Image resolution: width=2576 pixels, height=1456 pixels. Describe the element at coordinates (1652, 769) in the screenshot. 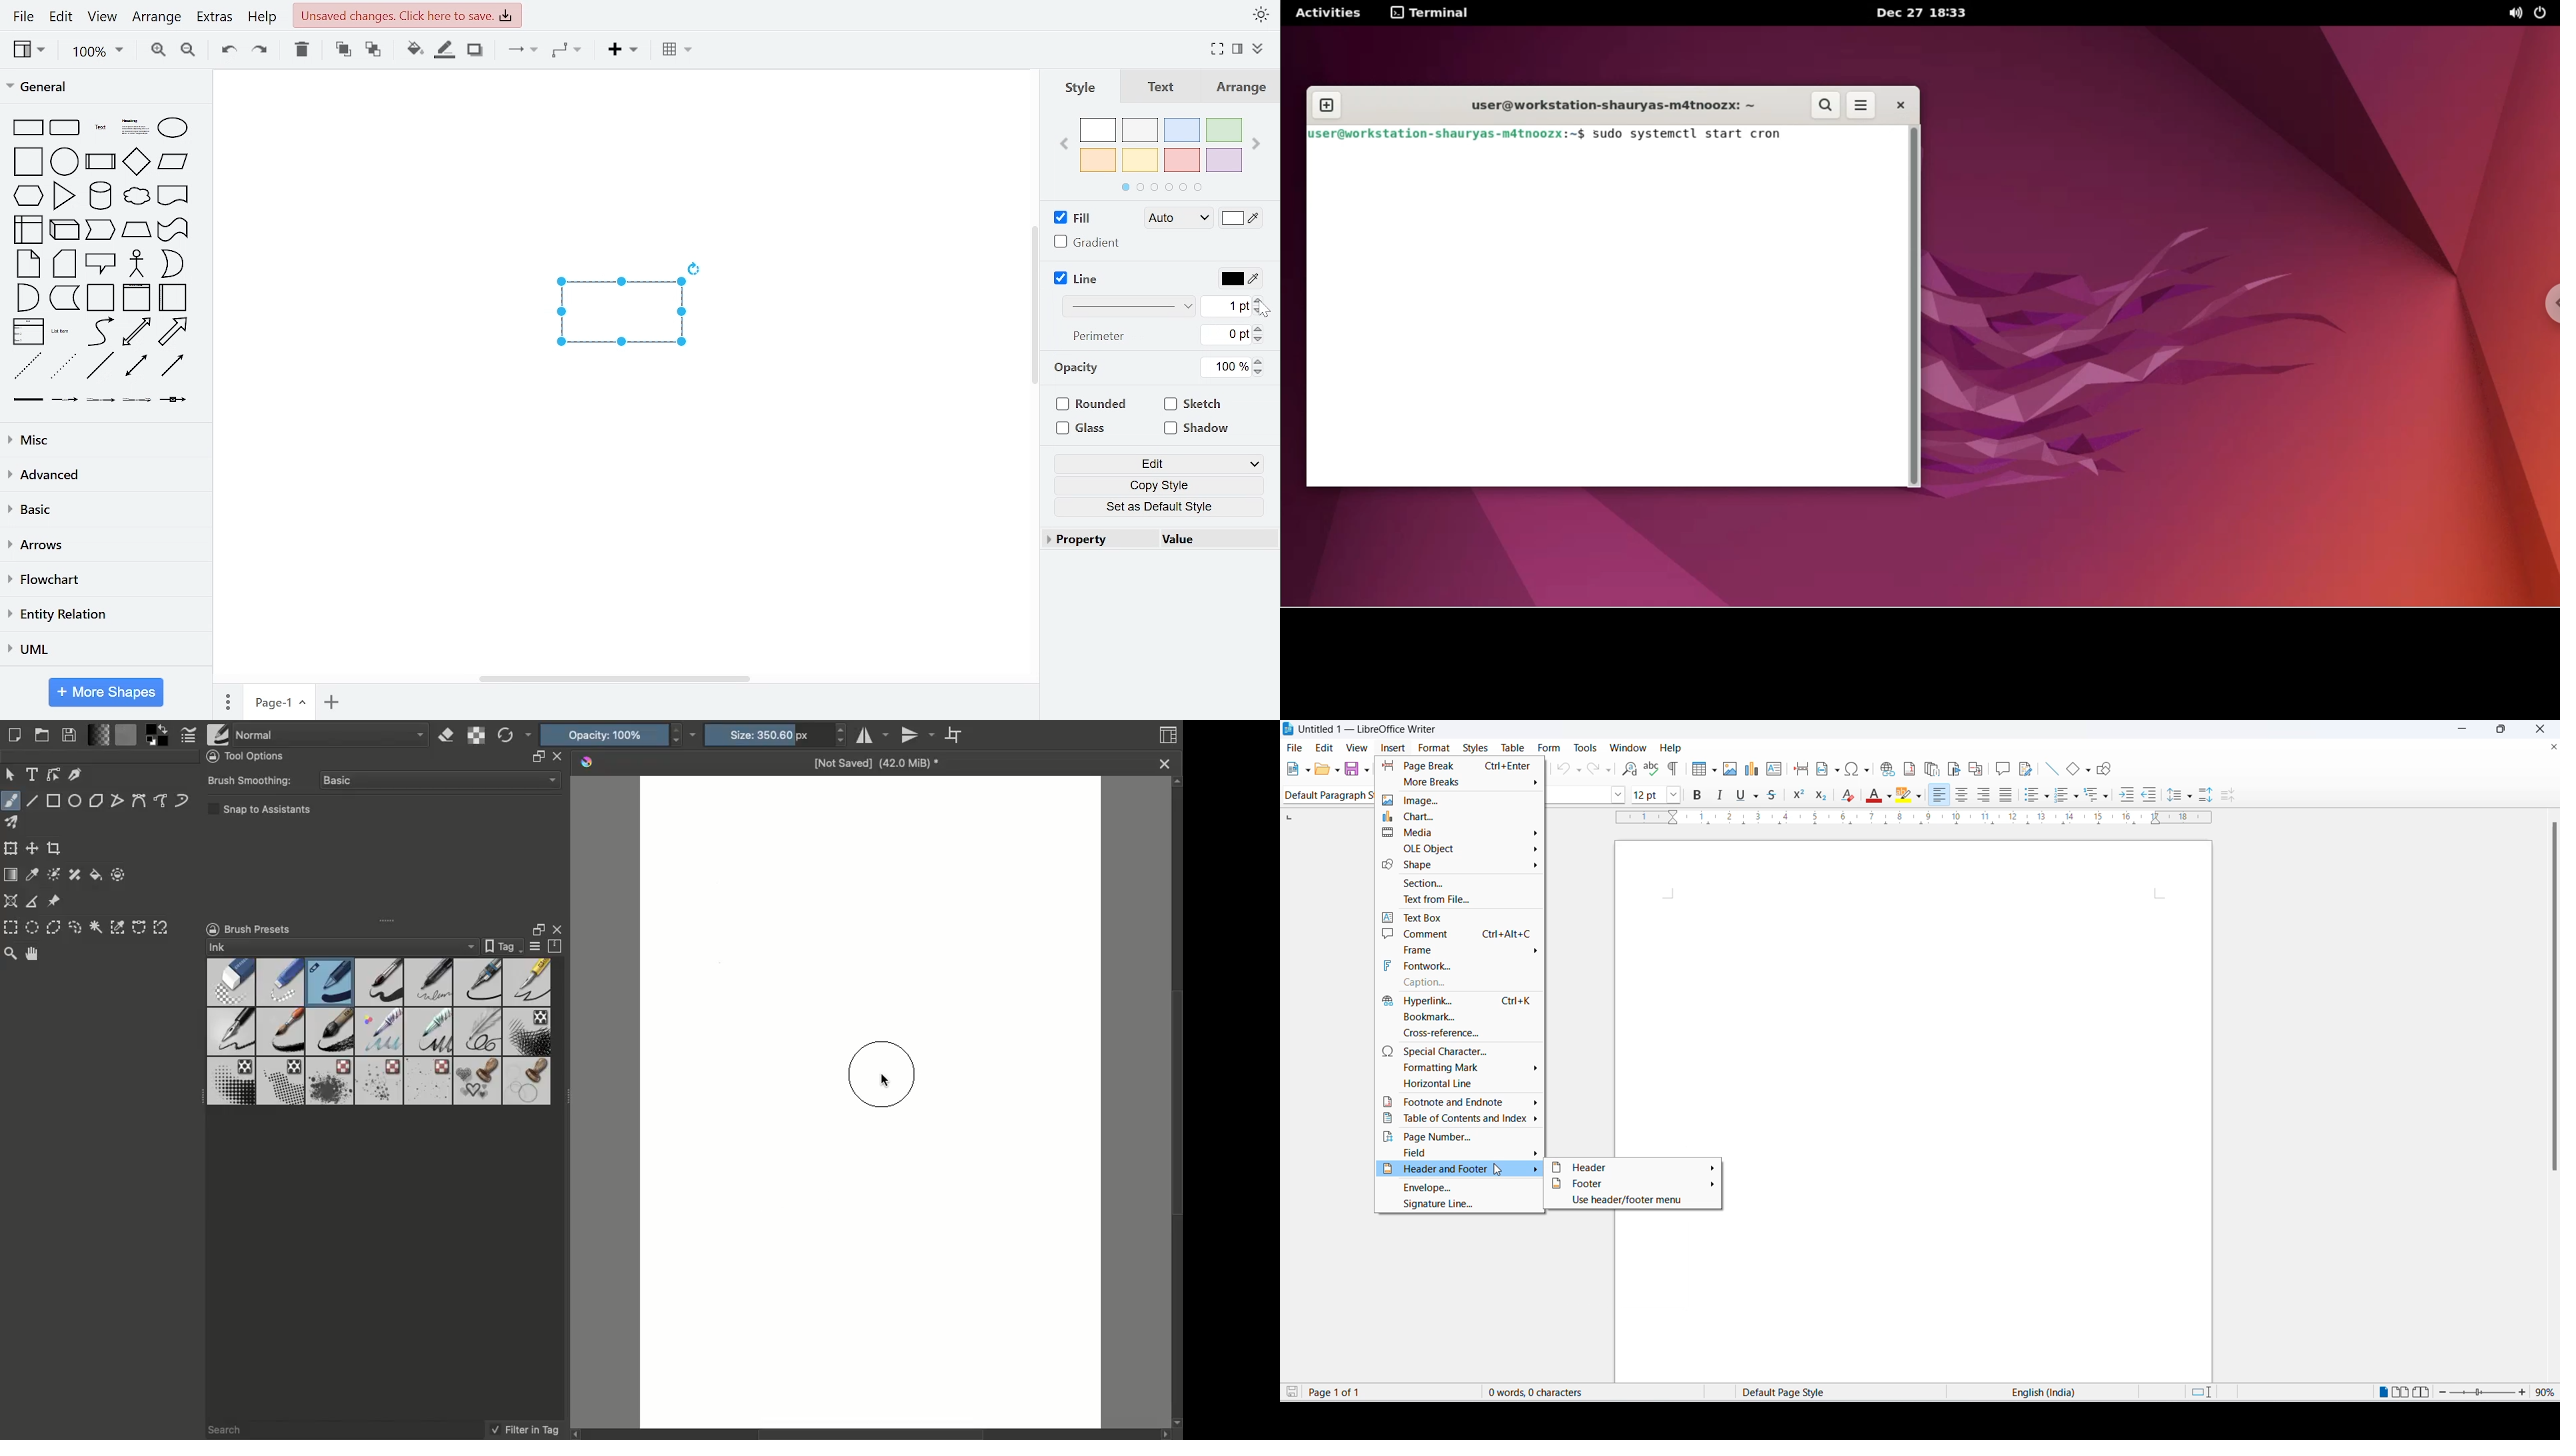

I see `spellings` at that location.